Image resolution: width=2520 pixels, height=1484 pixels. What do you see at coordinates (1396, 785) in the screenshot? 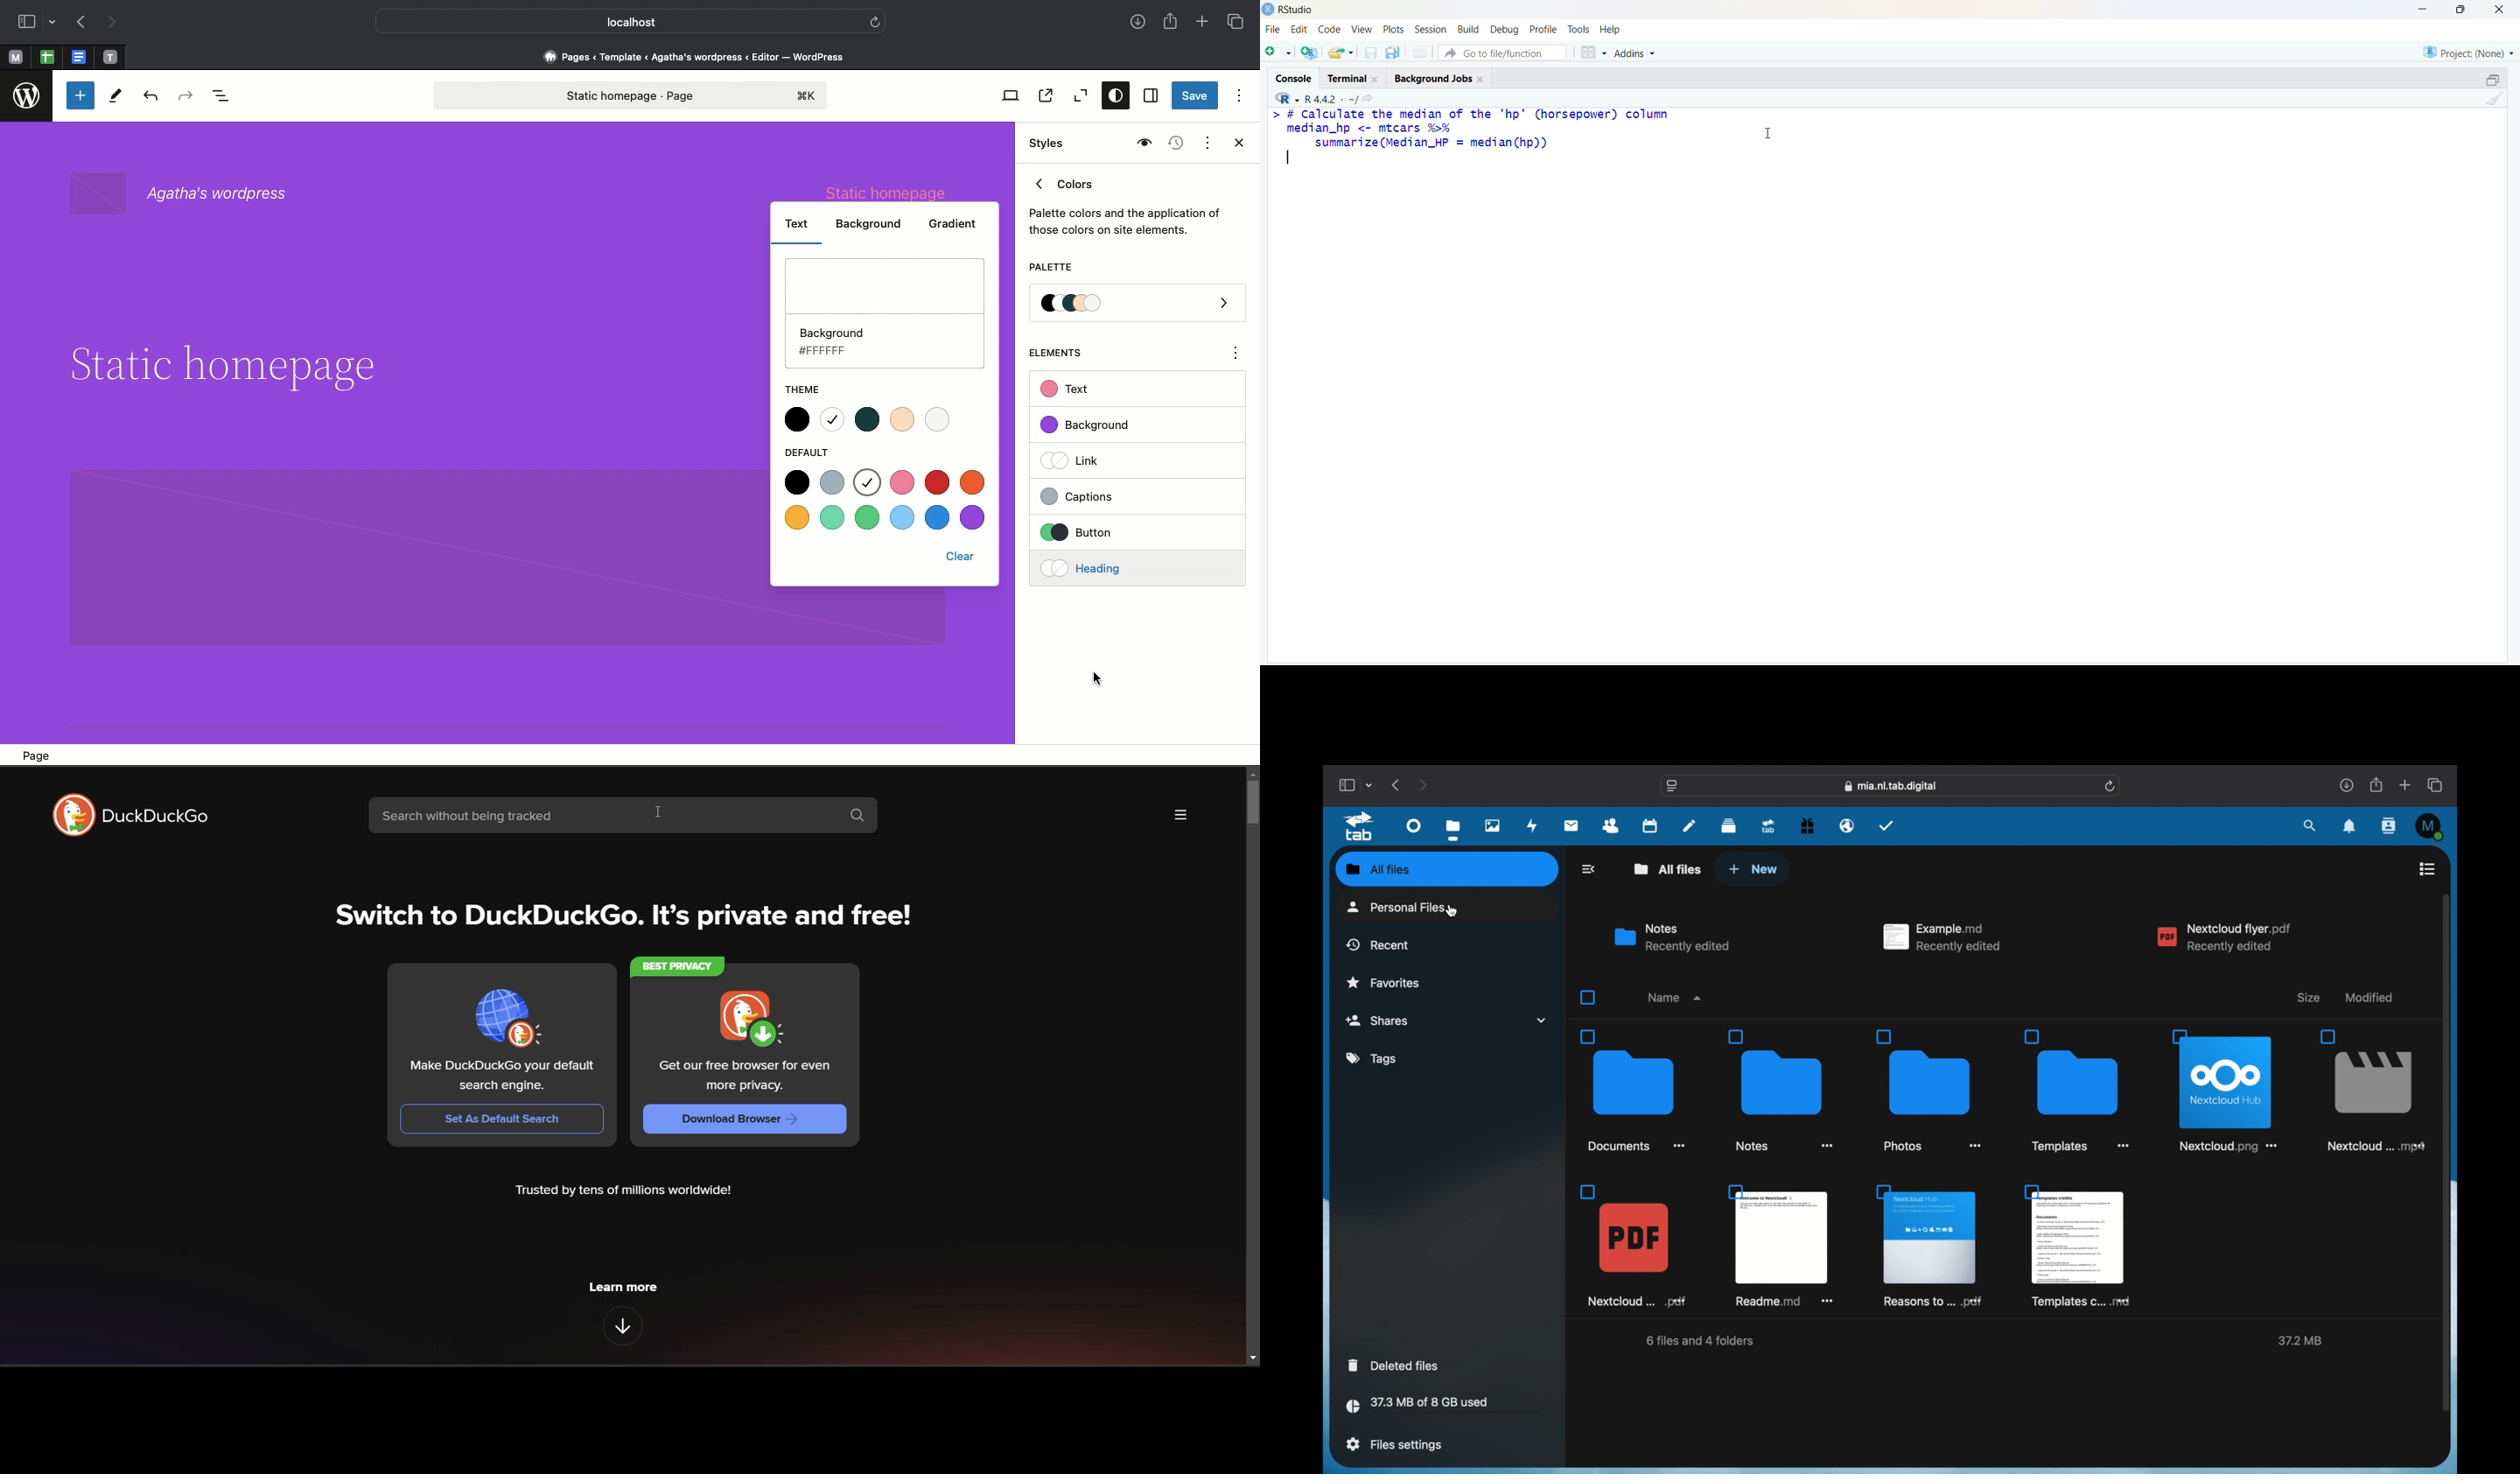
I see `previous` at bounding box center [1396, 785].